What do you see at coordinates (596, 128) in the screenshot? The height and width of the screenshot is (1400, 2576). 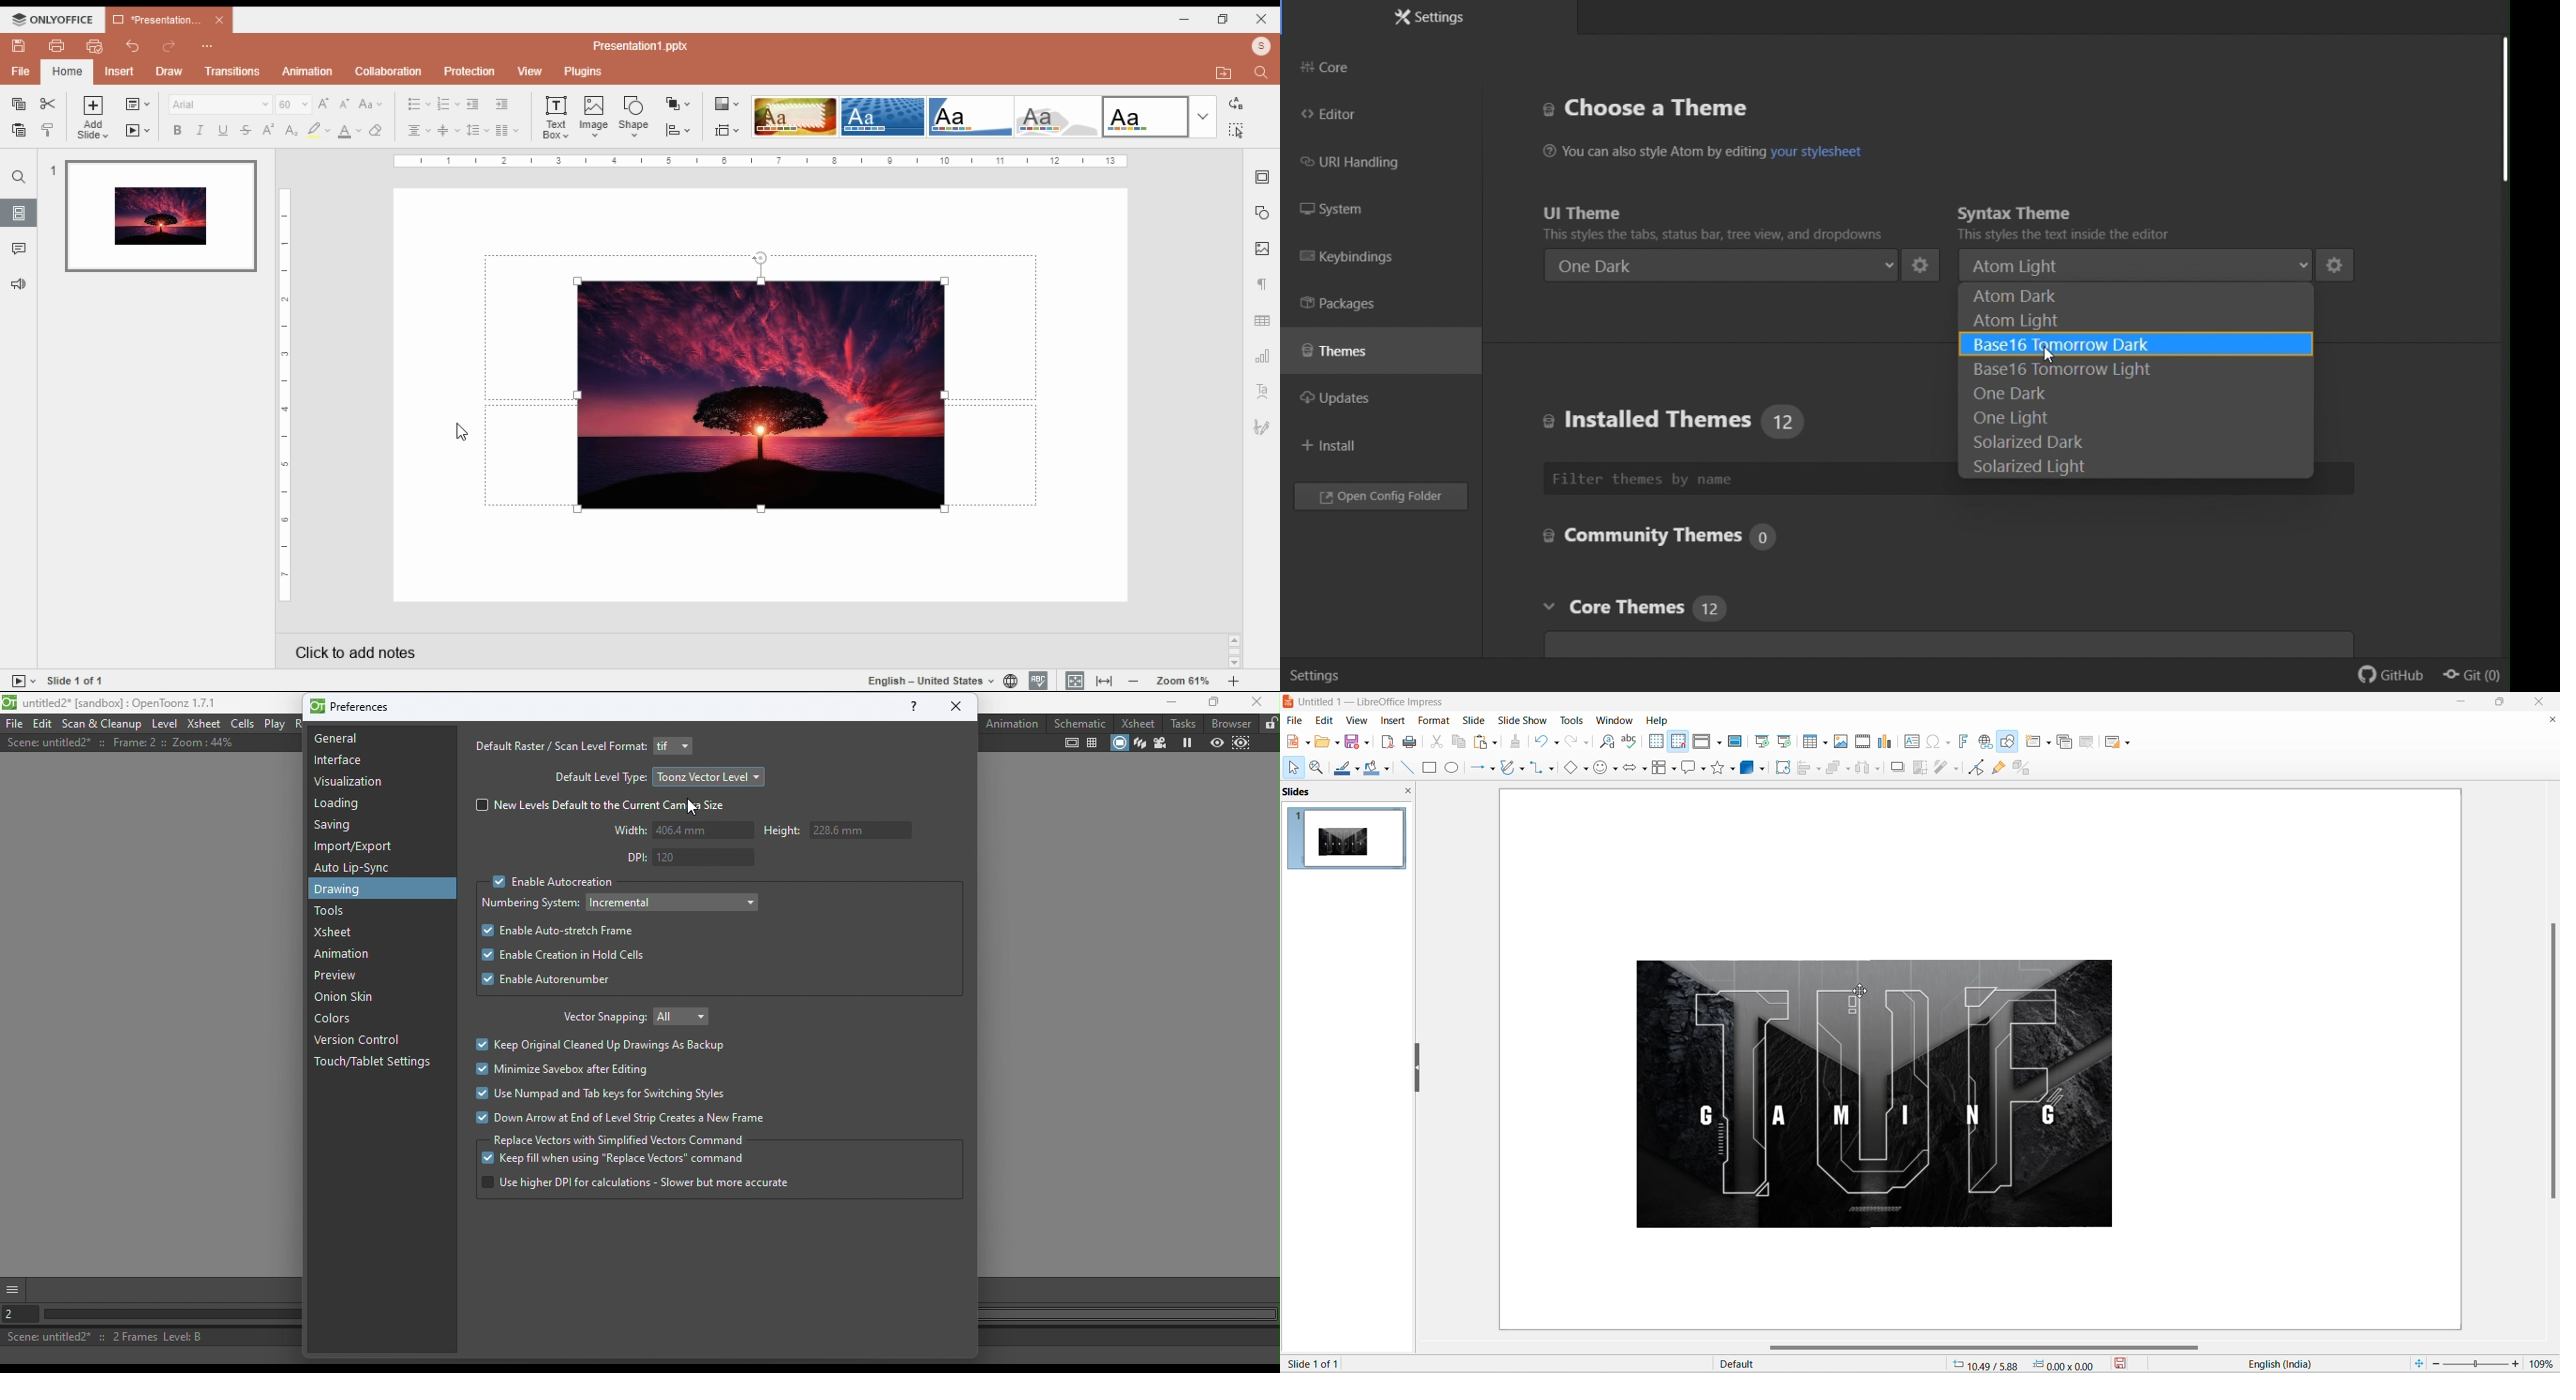 I see `Cursor` at bounding box center [596, 128].